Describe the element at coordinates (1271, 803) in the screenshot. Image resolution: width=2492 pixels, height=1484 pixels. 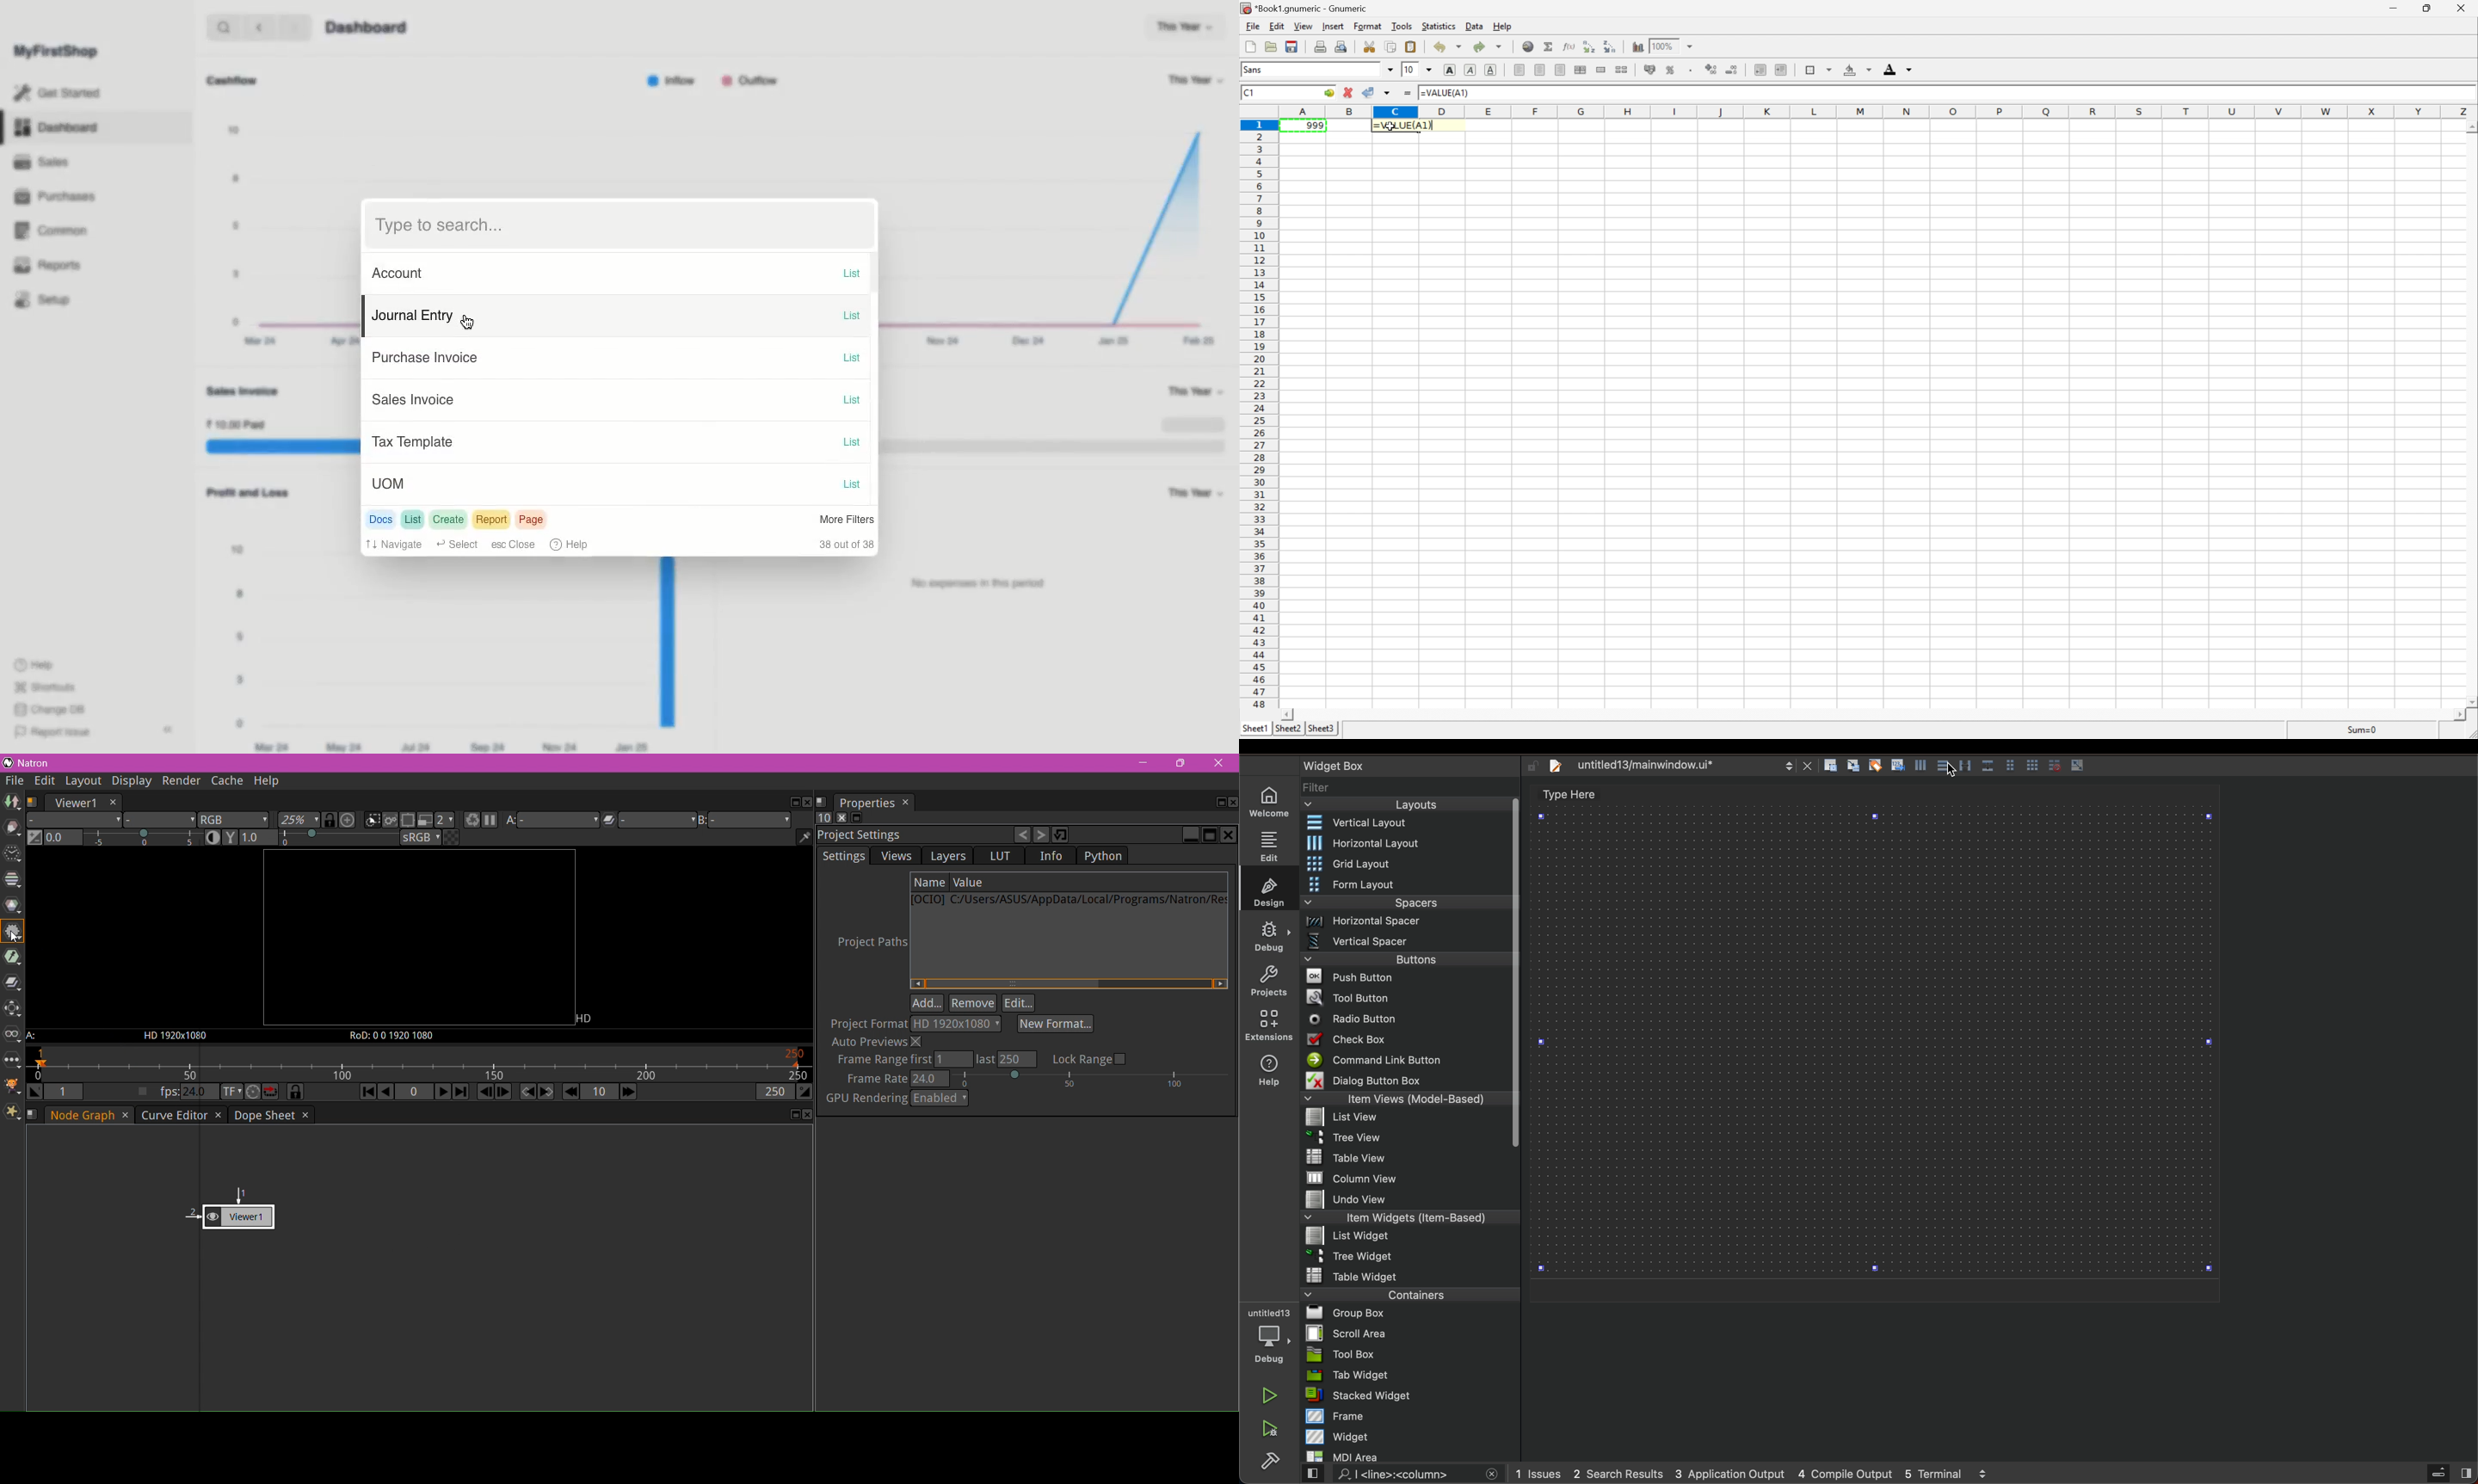
I see `home` at that location.